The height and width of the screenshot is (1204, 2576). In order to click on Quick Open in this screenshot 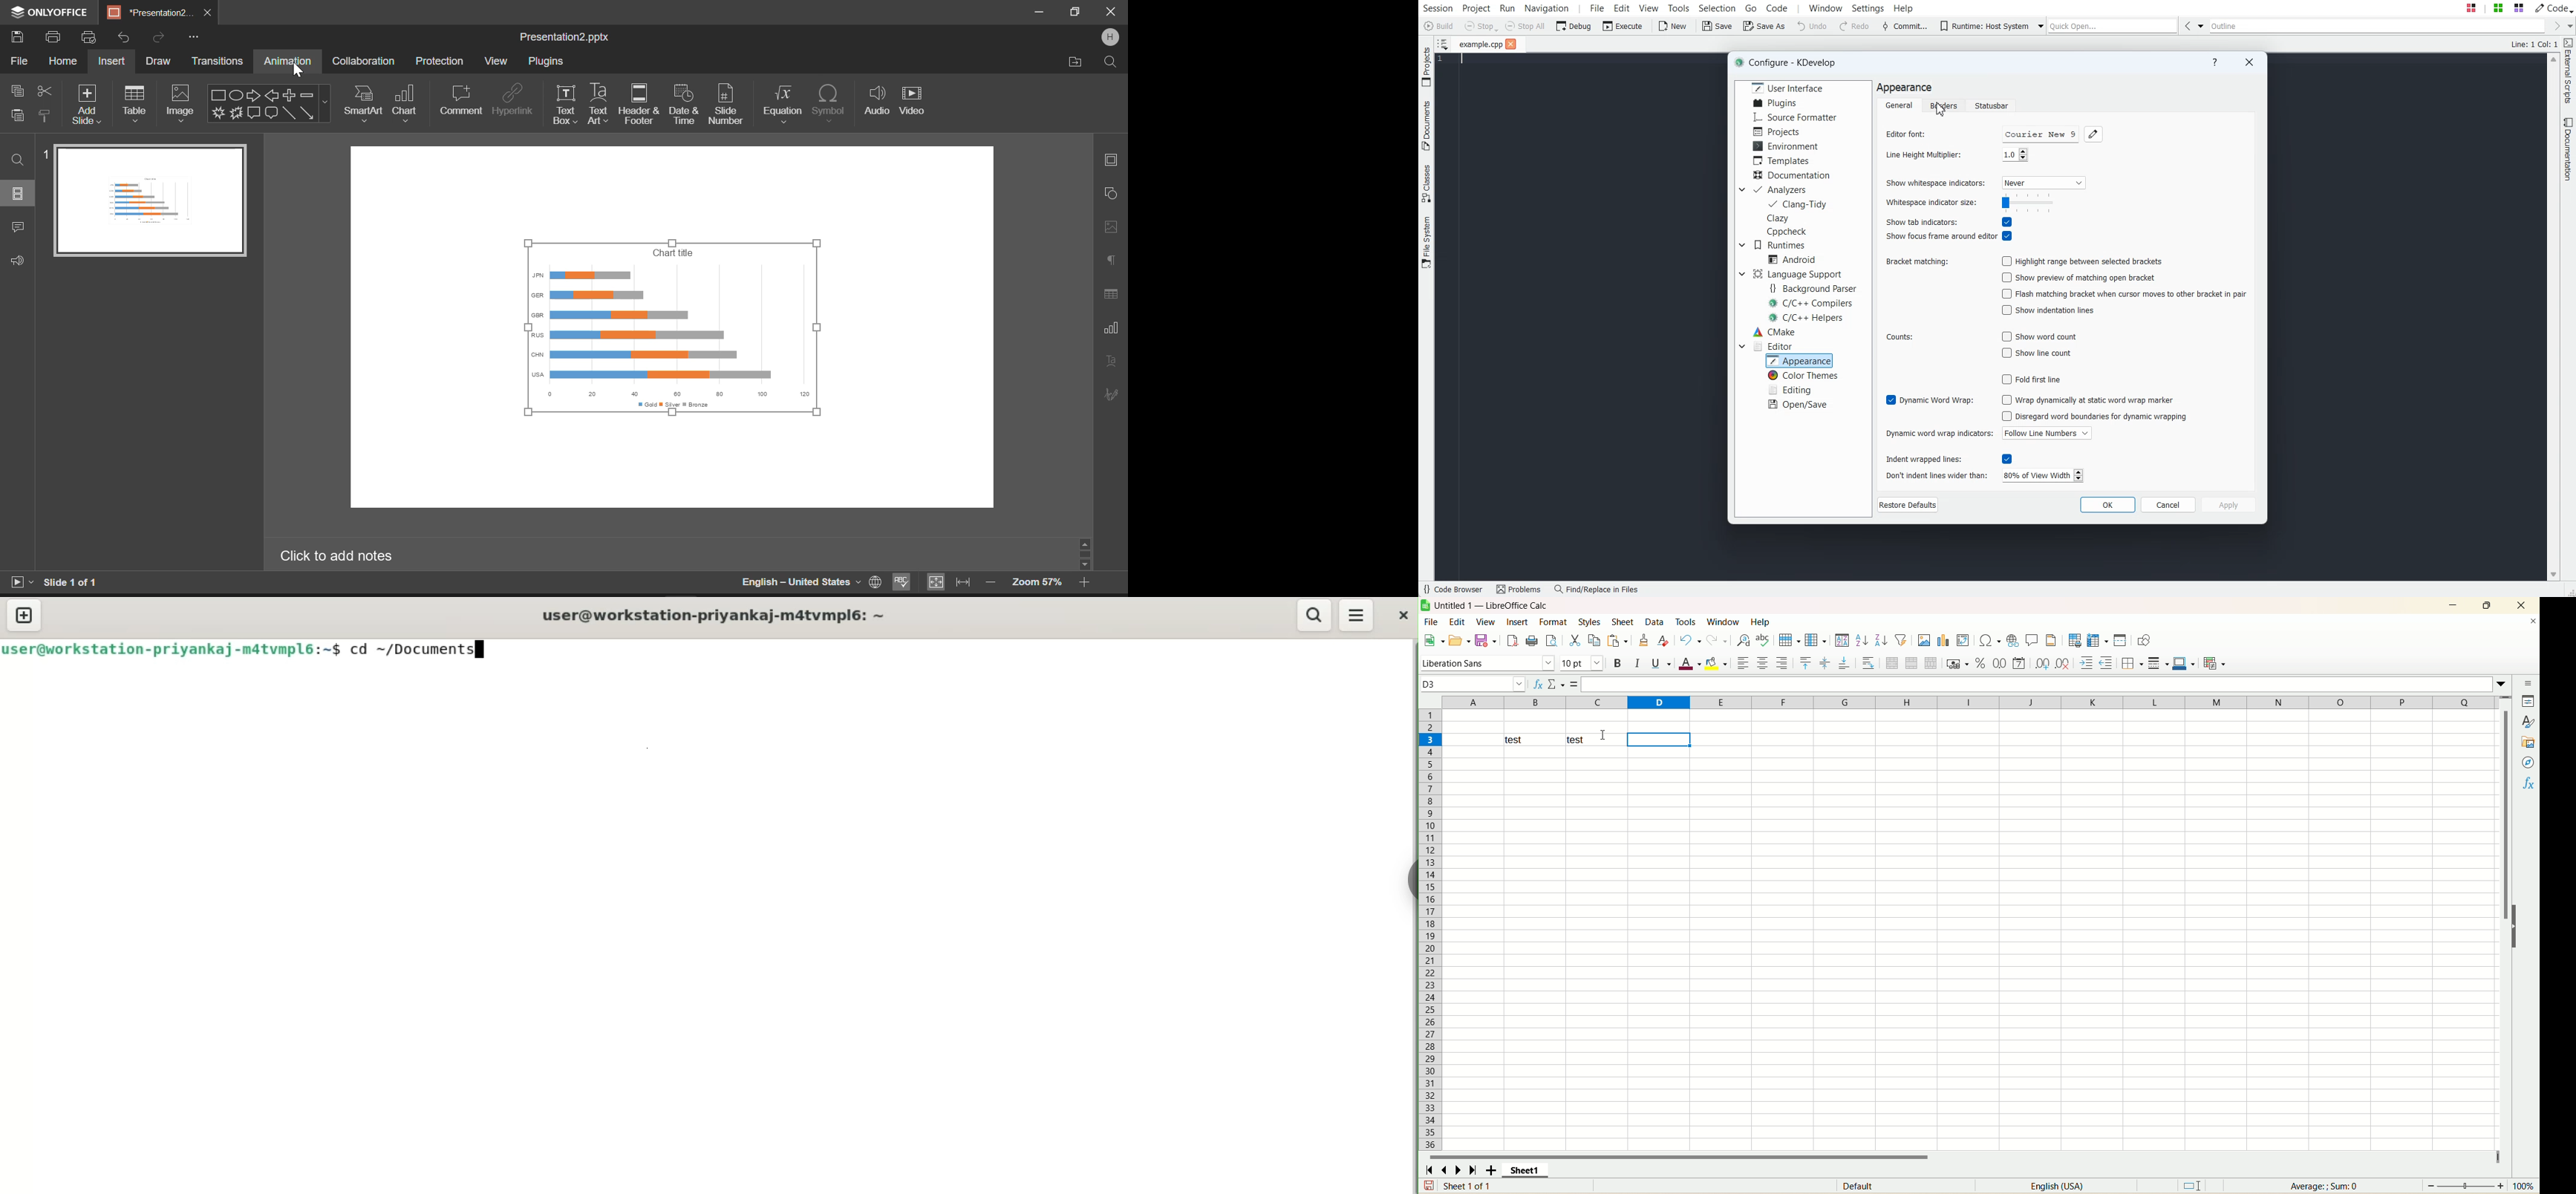, I will do `click(2114, 25)`.